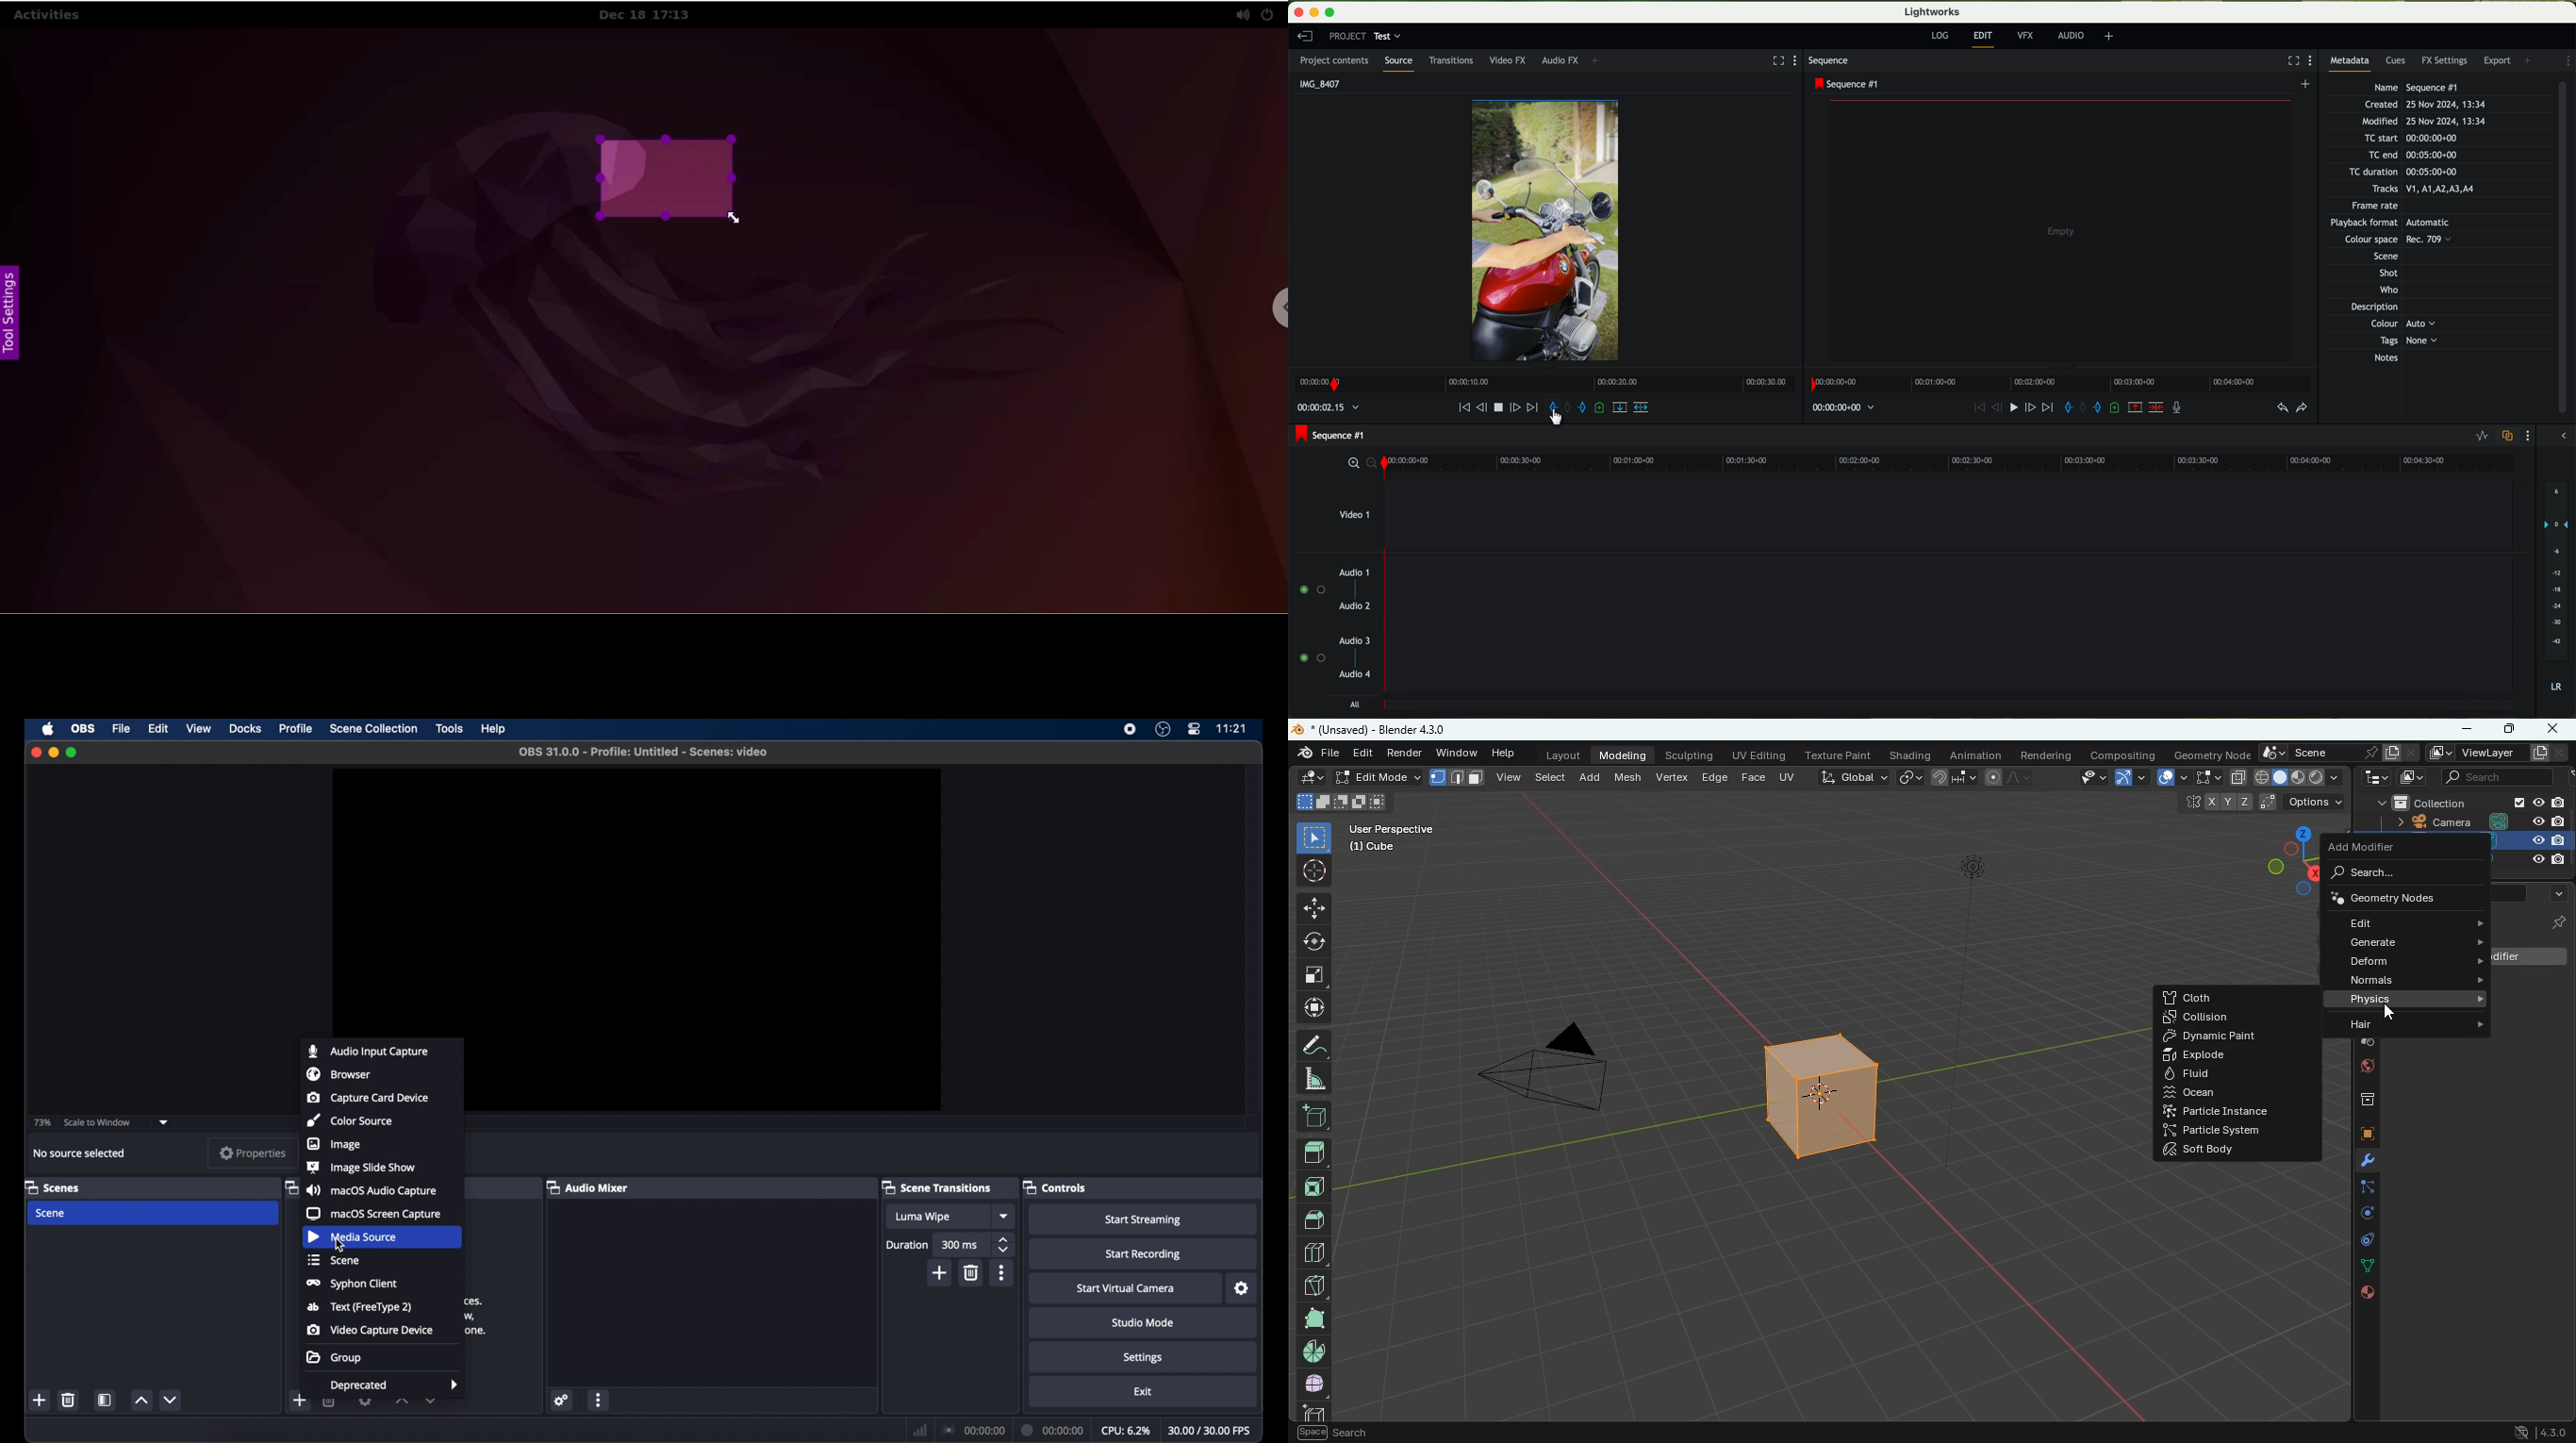 Image resolution: width=2576 pixels, height=1456 pixels. What do you see at coordinates (1949, 463) in the screenshot?
I see `timeline` at bounding box center [1949, 463].